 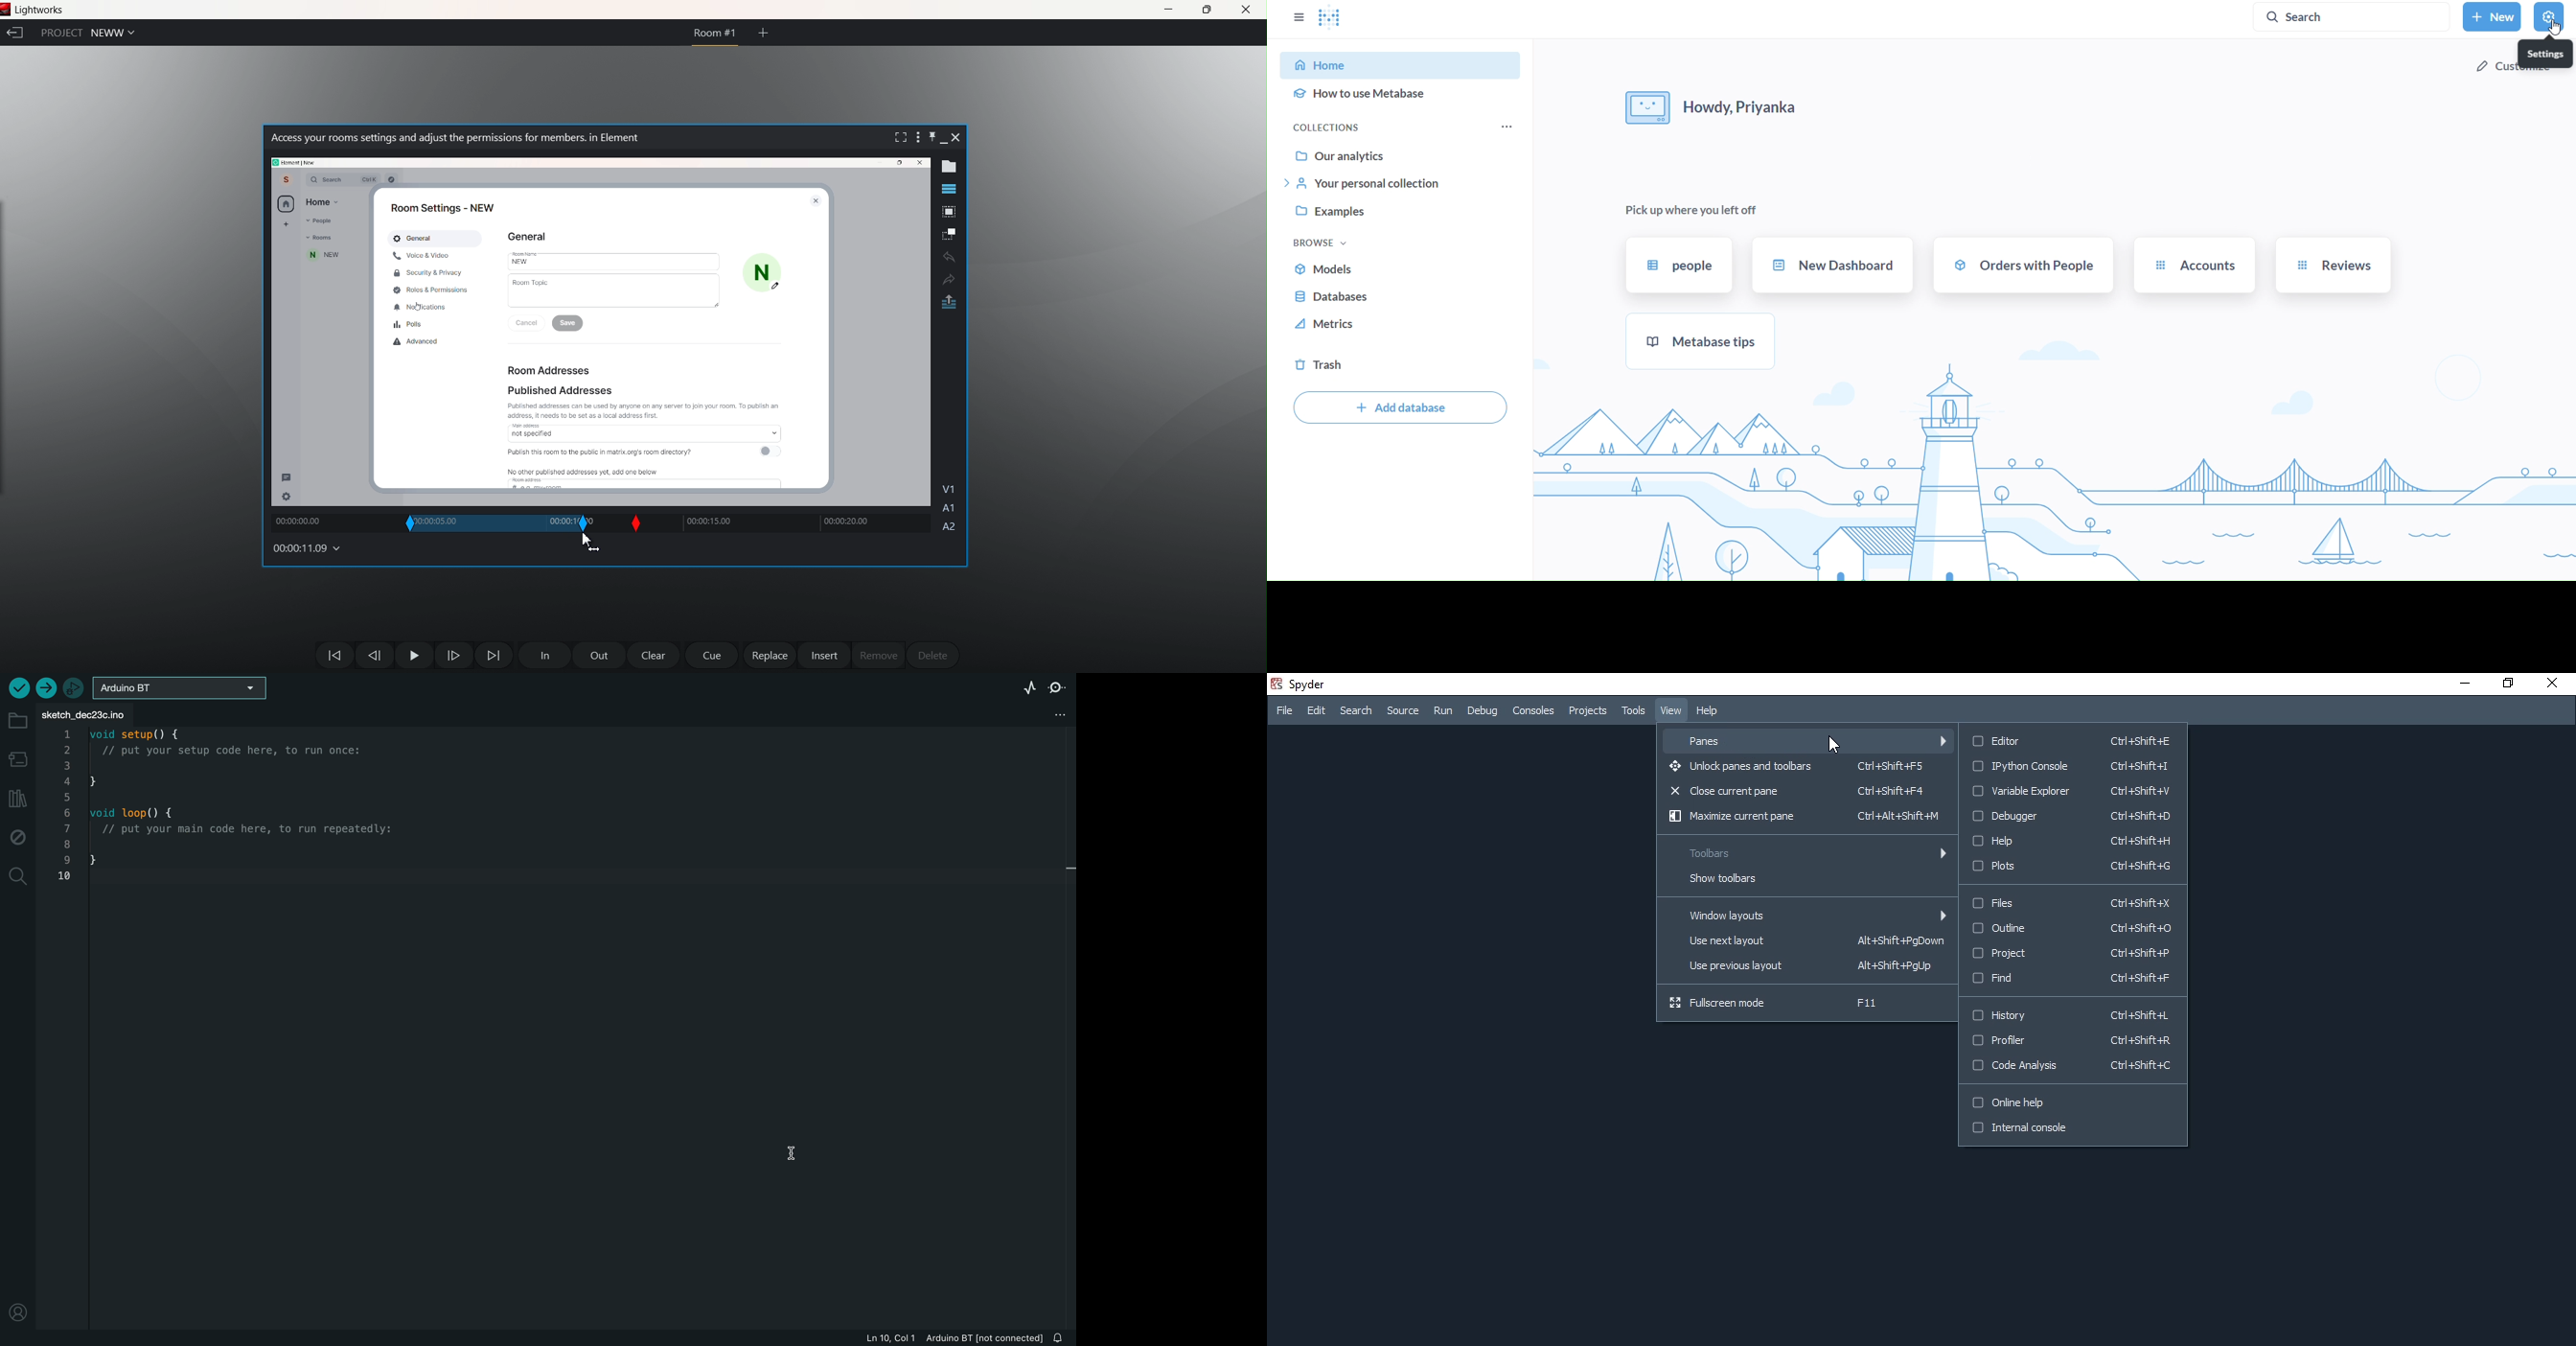 I want to click on howdy, priyanka, so click(x=1727, y=104).